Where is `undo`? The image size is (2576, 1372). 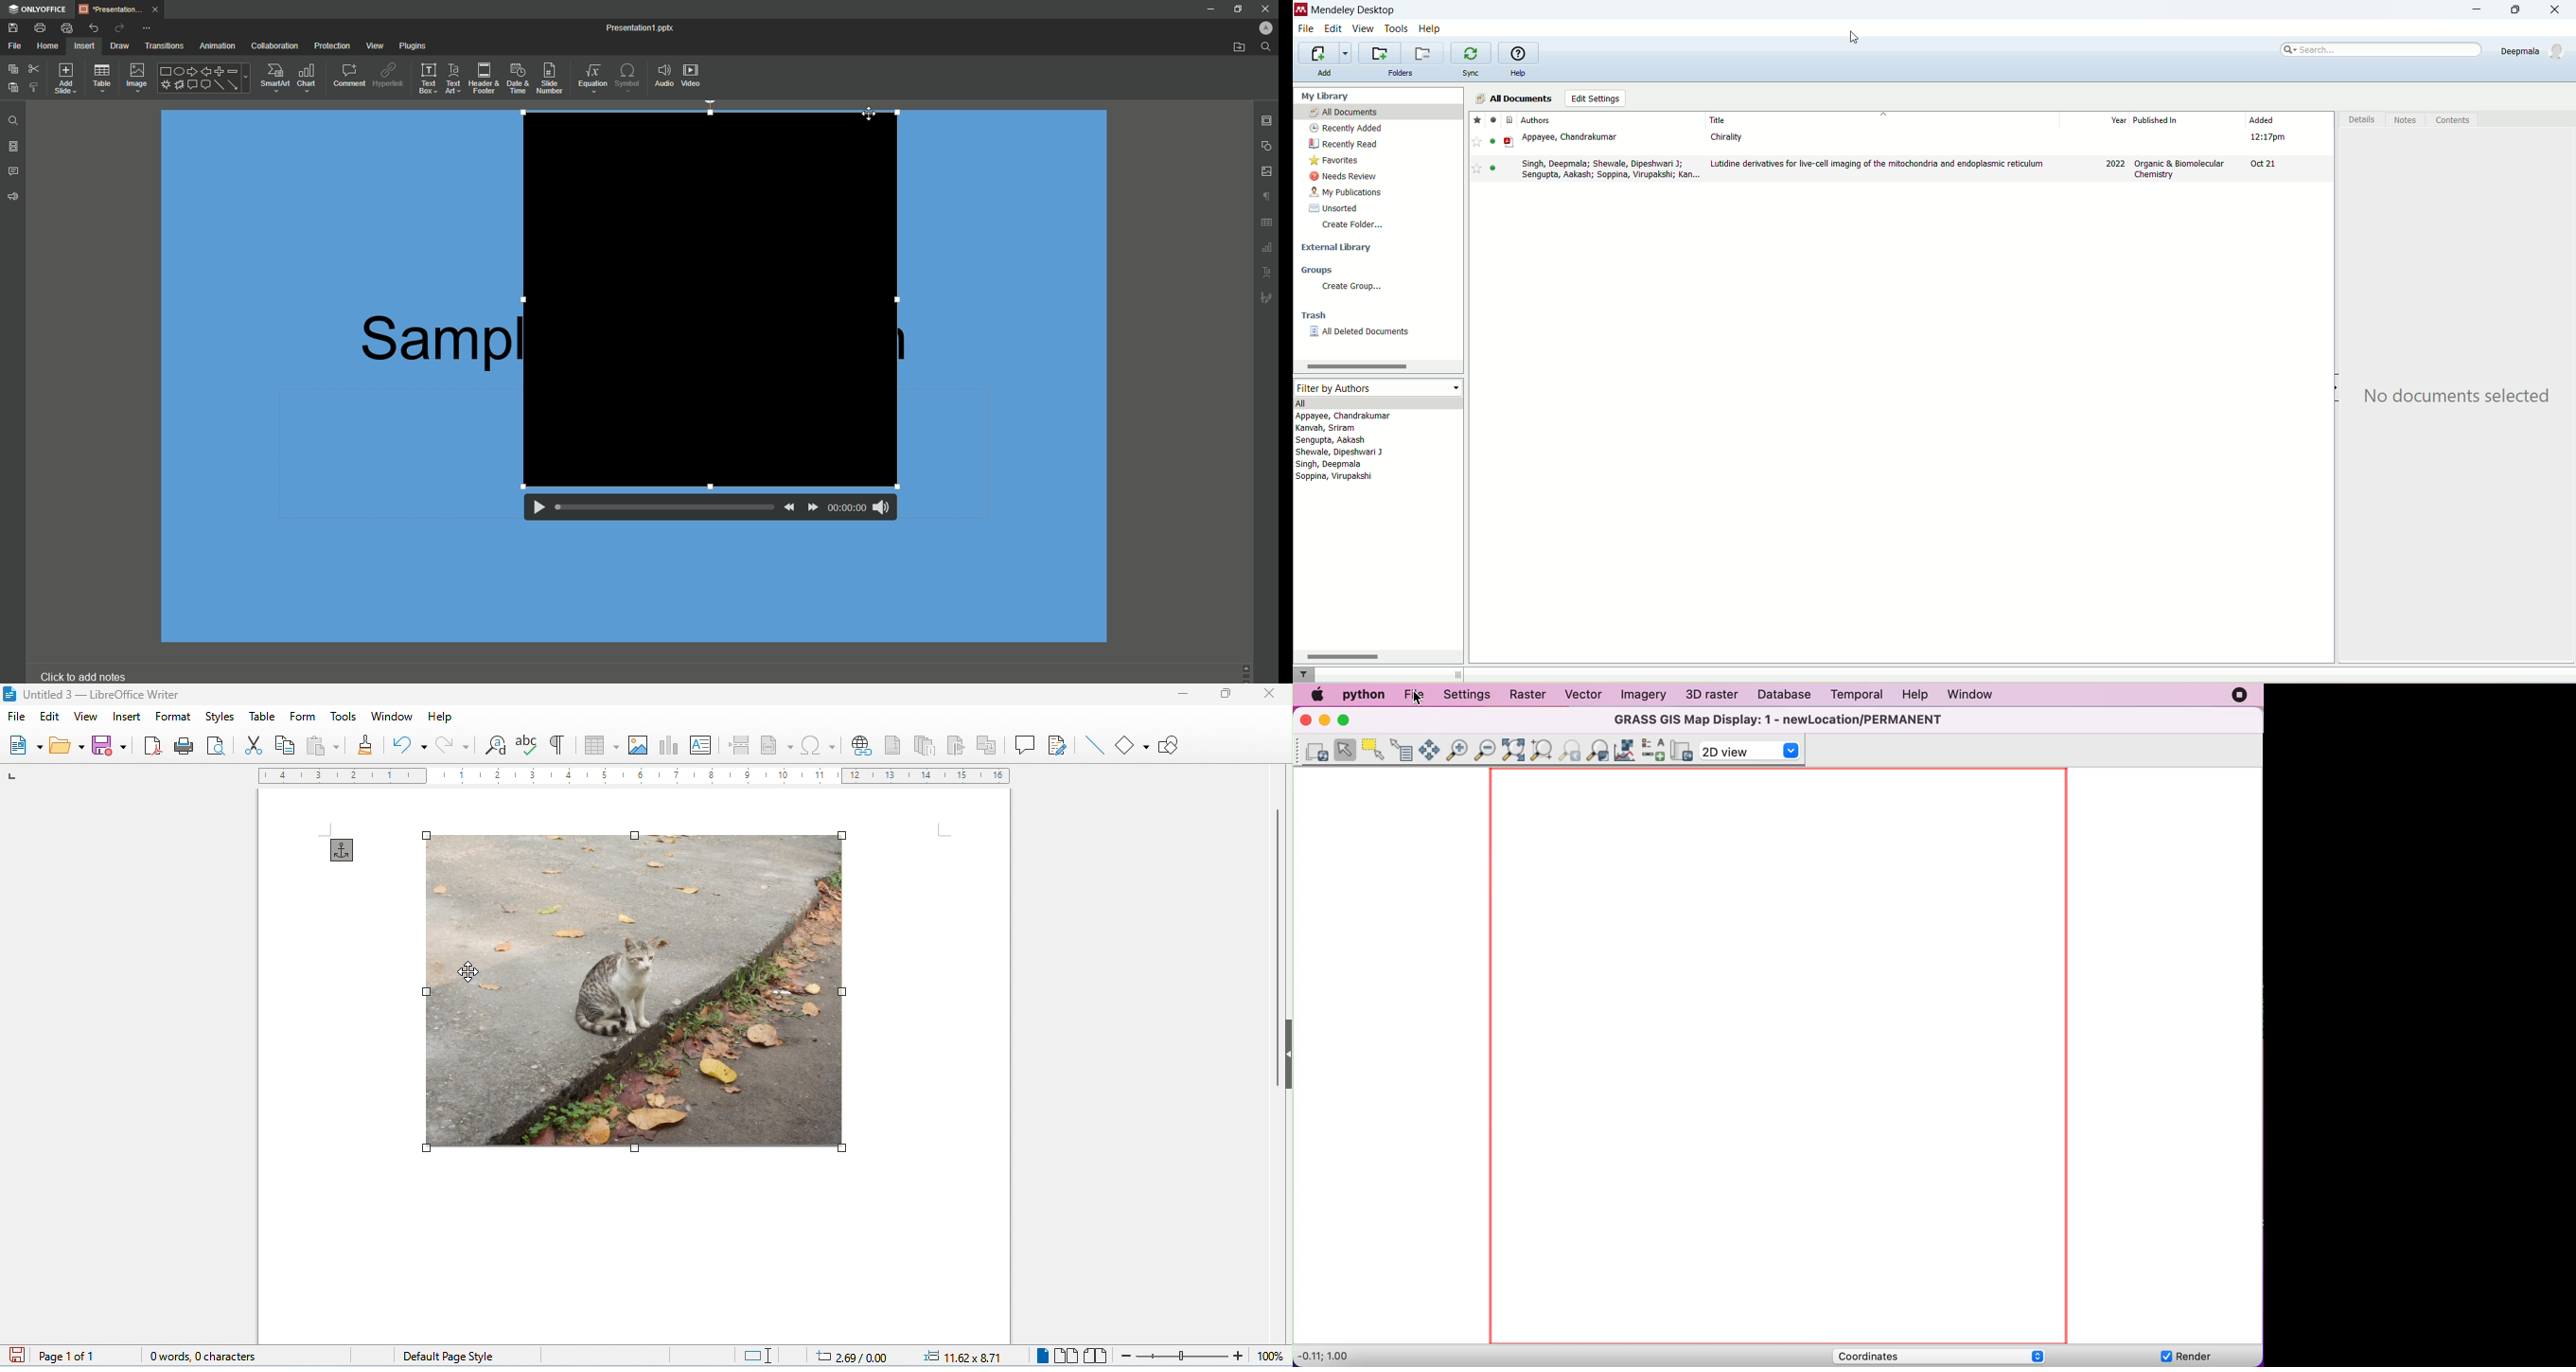
undo is located at coordinates (409, 746).